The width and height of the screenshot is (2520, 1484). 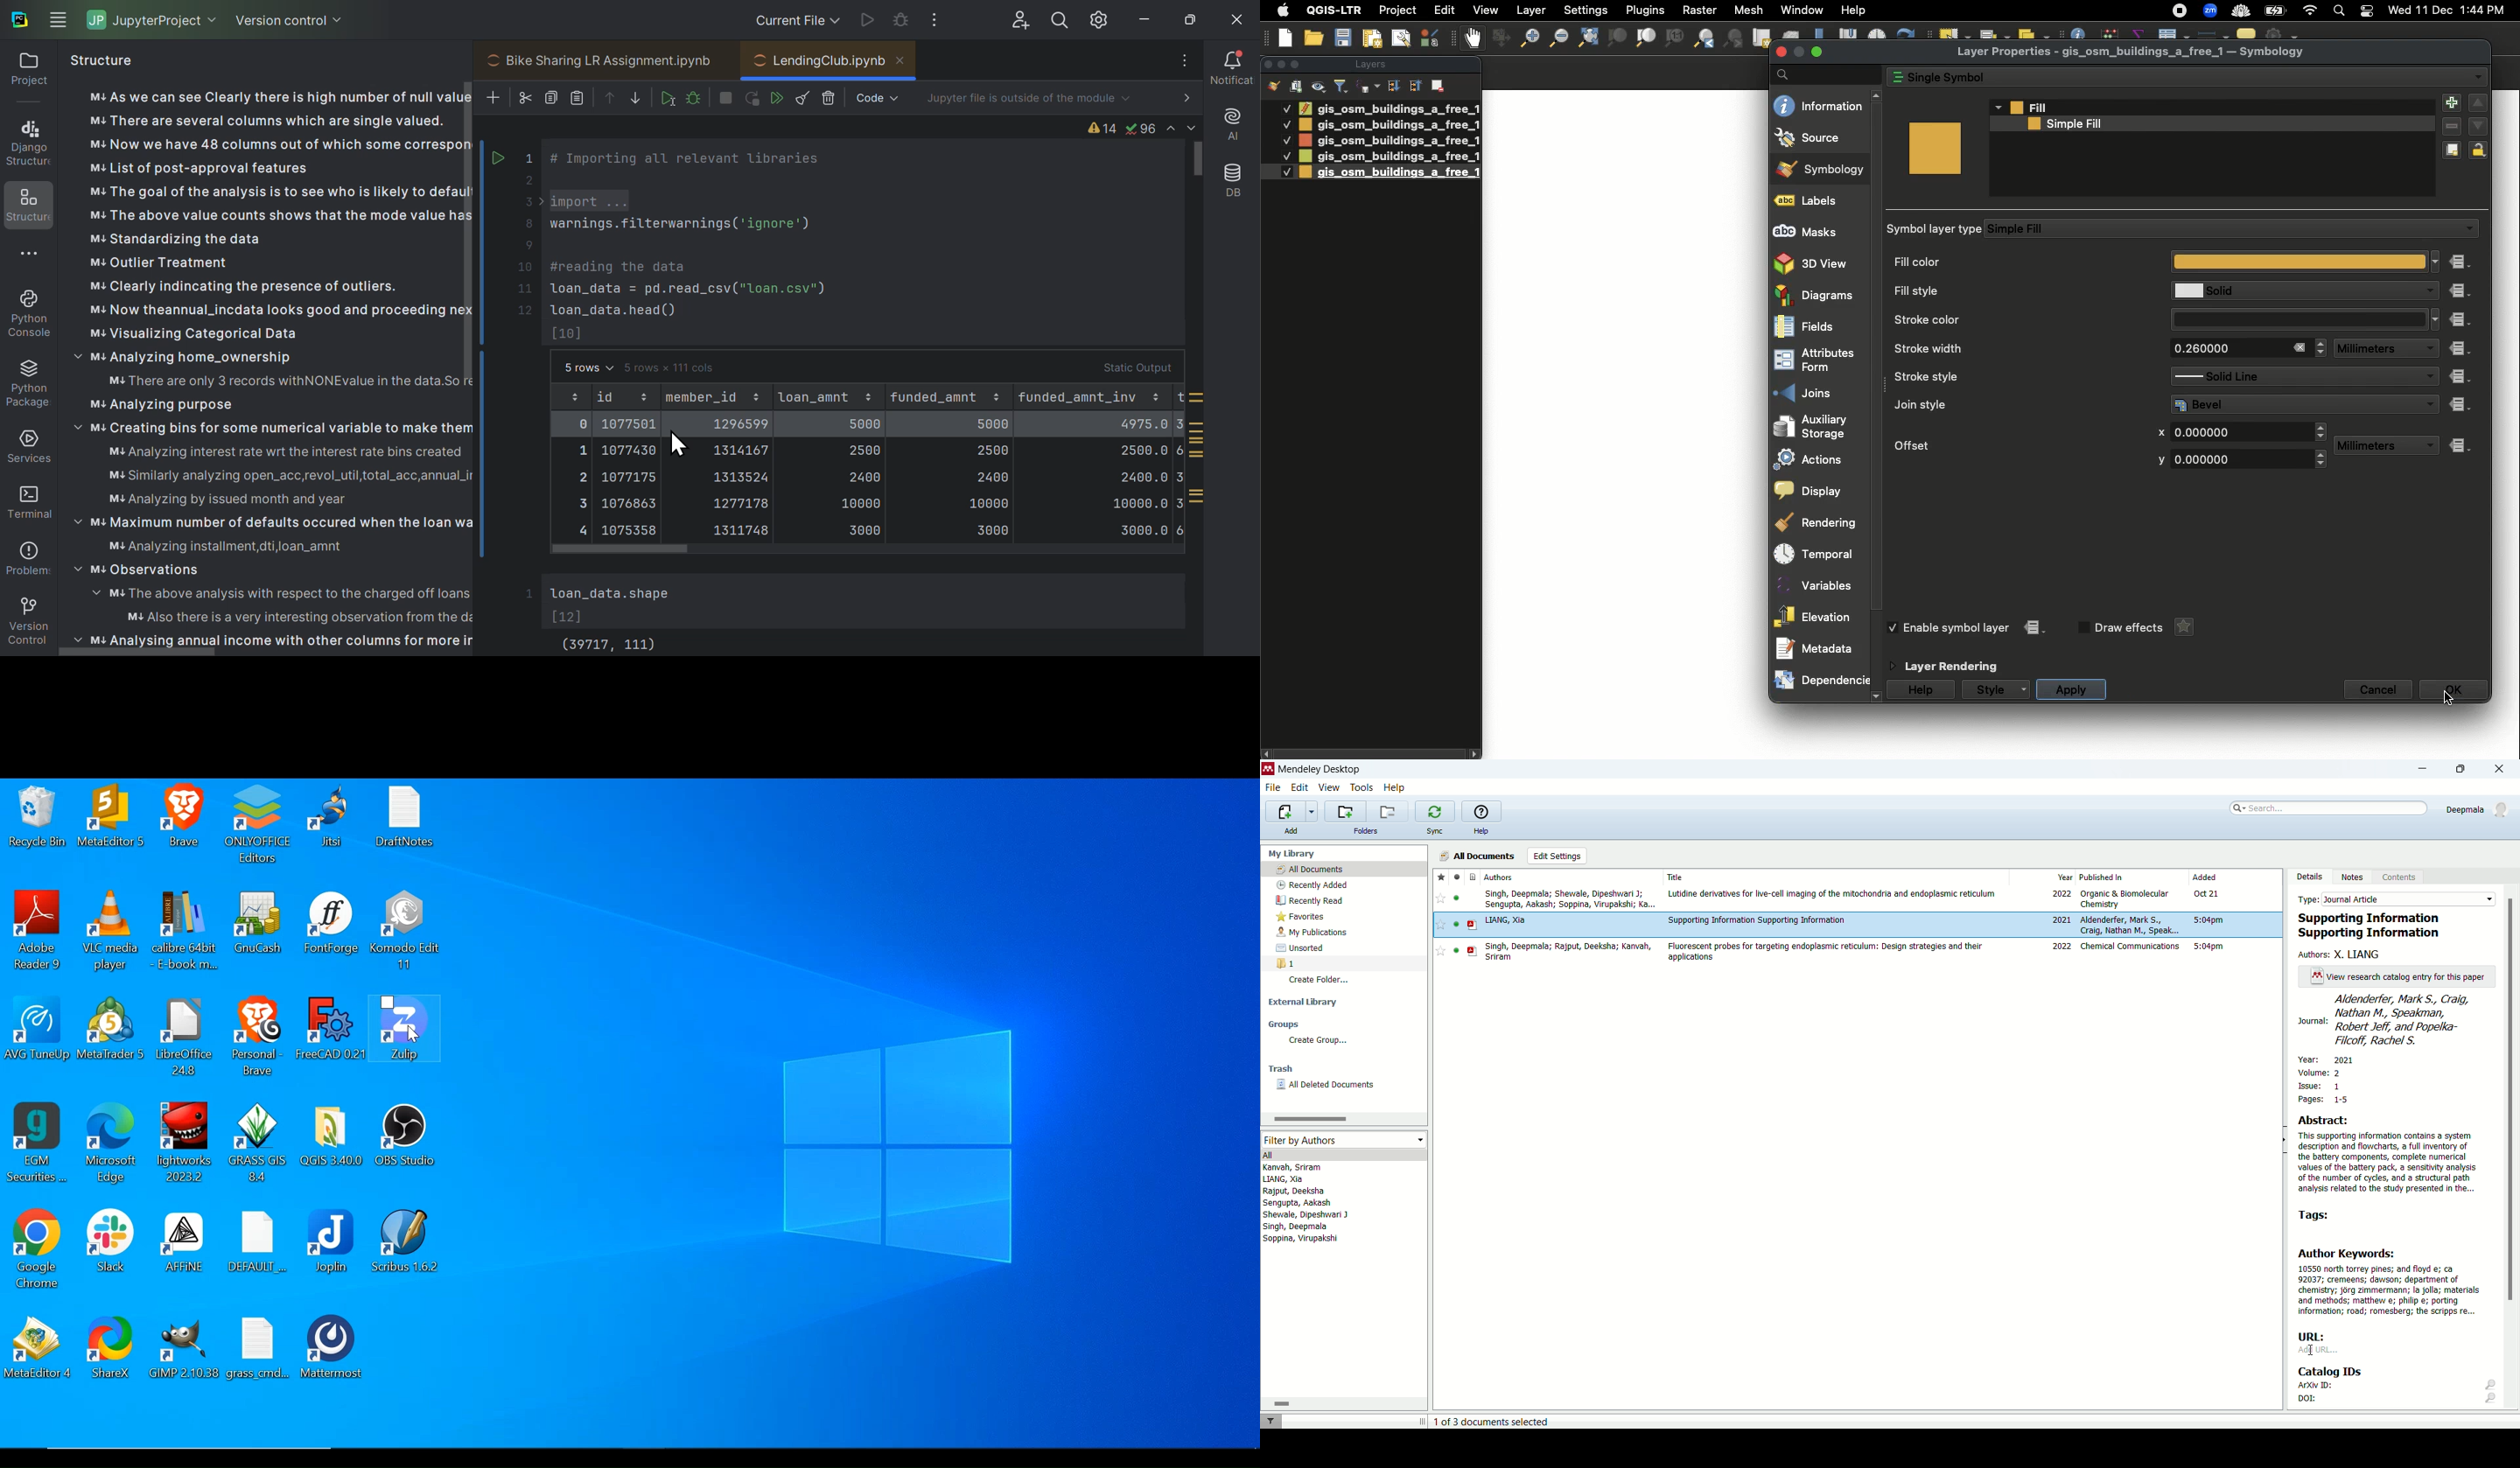 What do you see at coordinates (2061, 893) in the screenshot?
I see `2022` at bounding box center [2061, 893].